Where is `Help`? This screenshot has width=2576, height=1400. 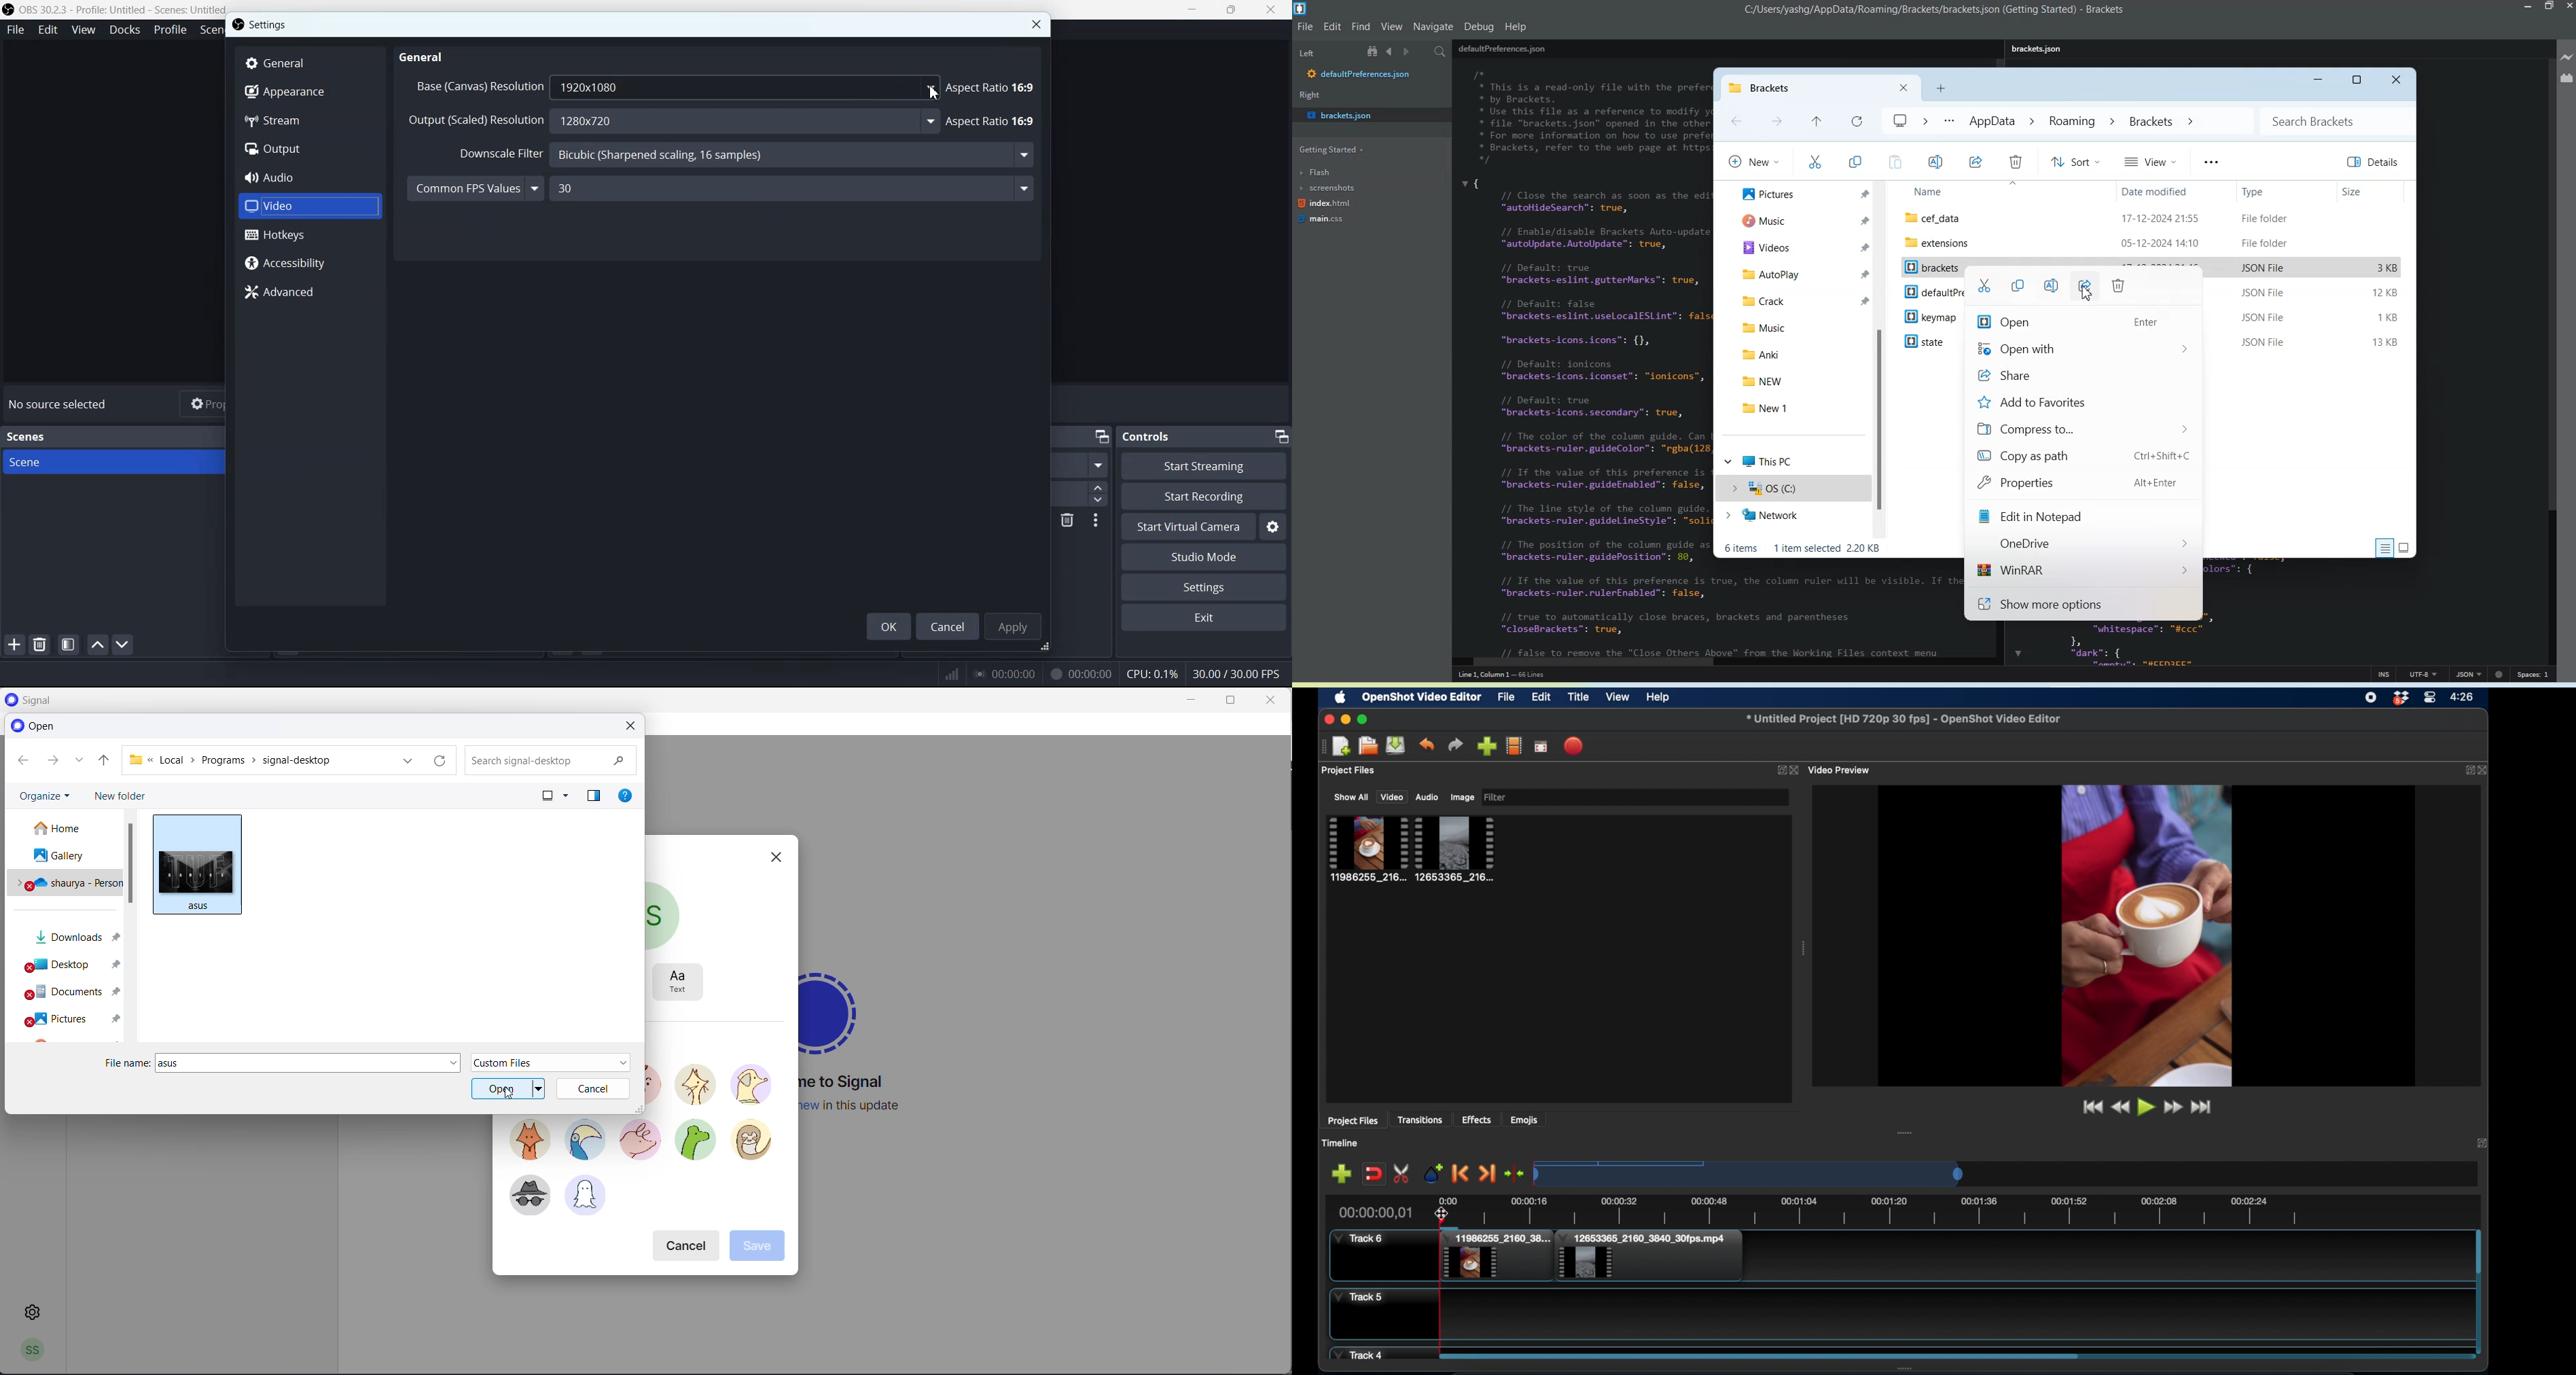 Help is located at coordinates (1515, 26).